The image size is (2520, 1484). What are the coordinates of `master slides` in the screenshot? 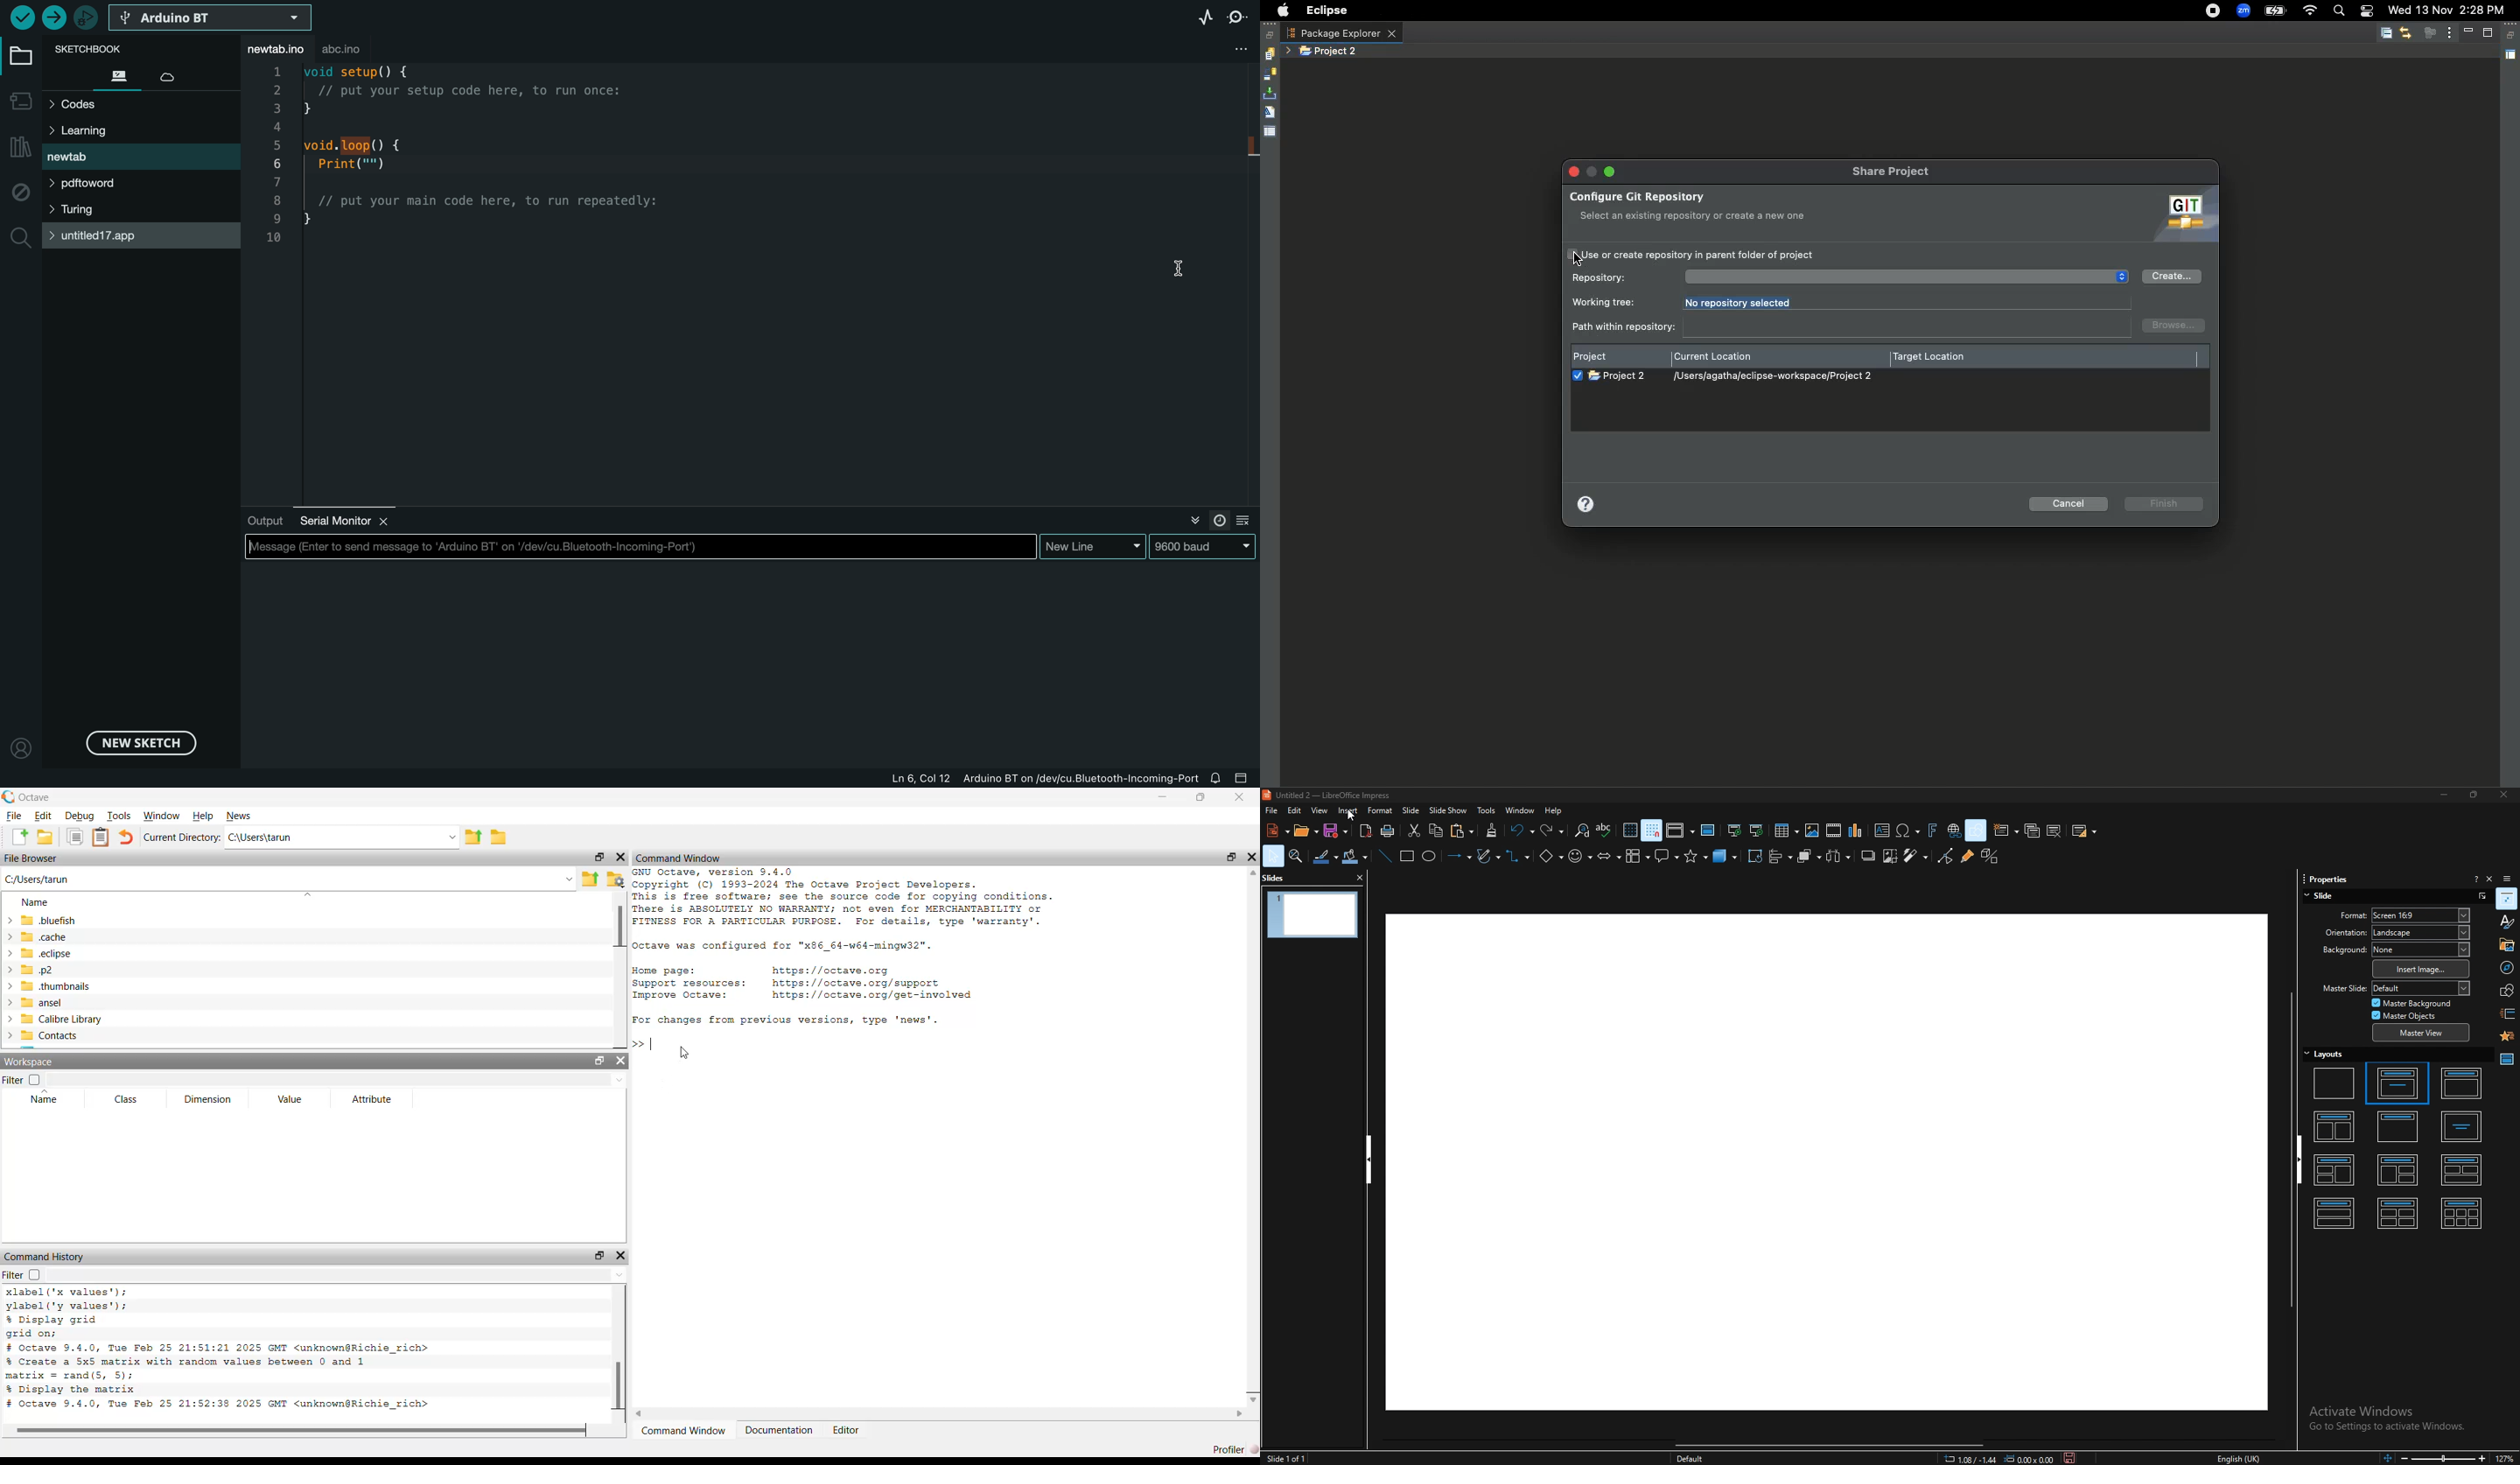 It's located at (2506, 1059).